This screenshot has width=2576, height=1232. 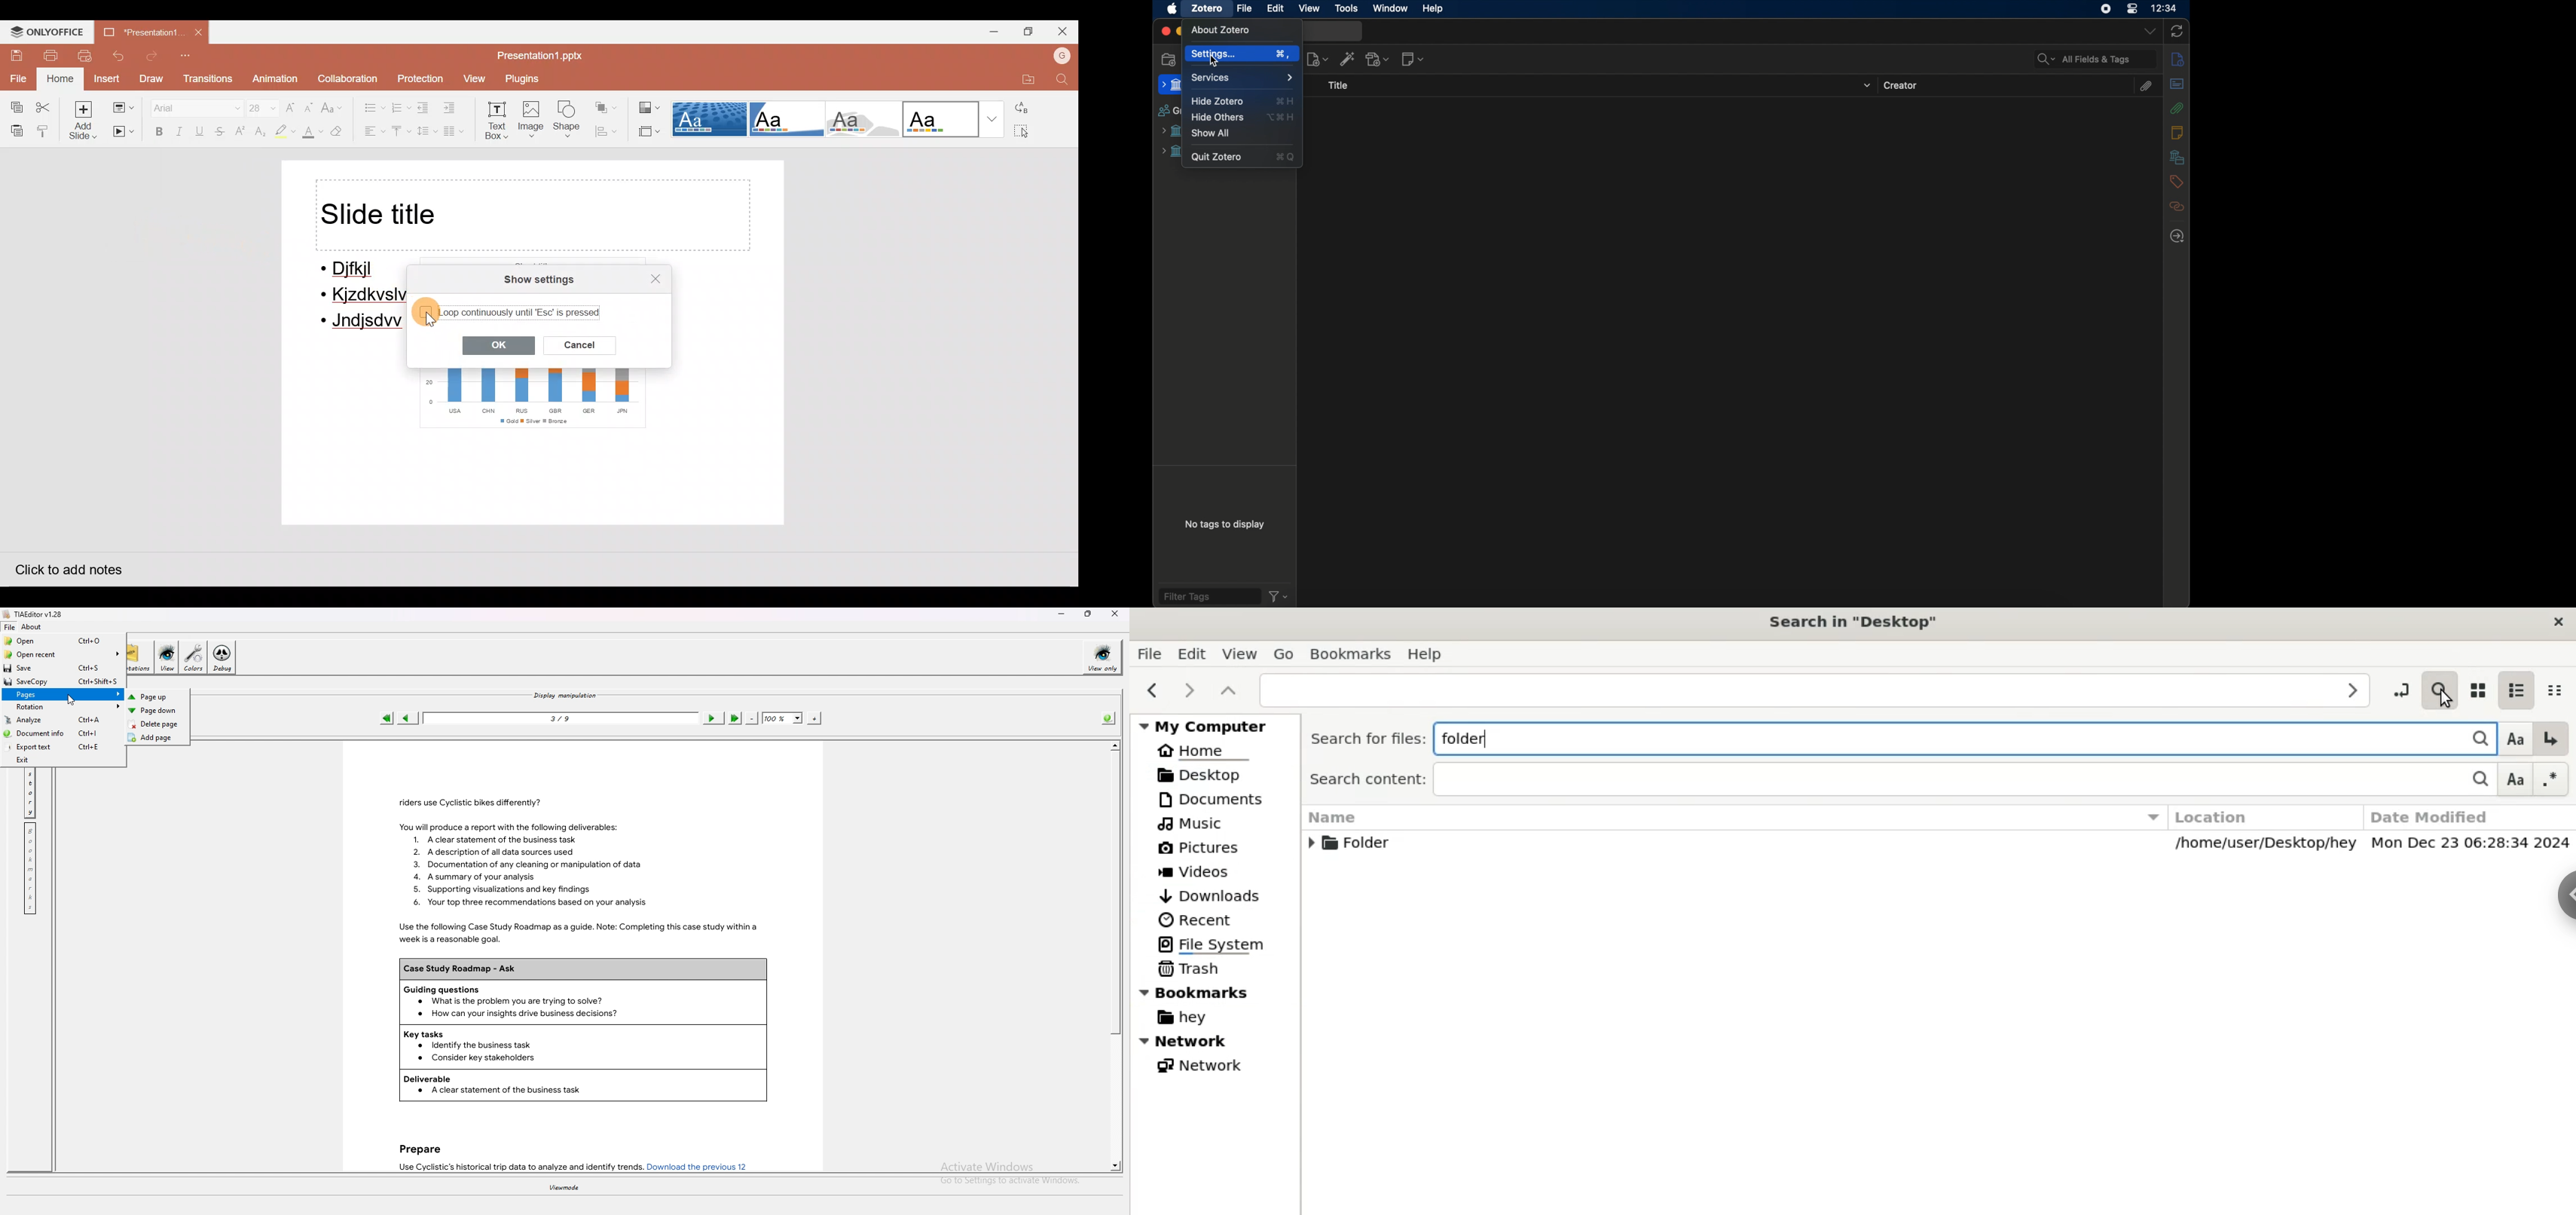 What do you see at coordinates (1286, 158) in the screenshot?
I see `quit zotero shortcut` at bounding box center [1286, 158].